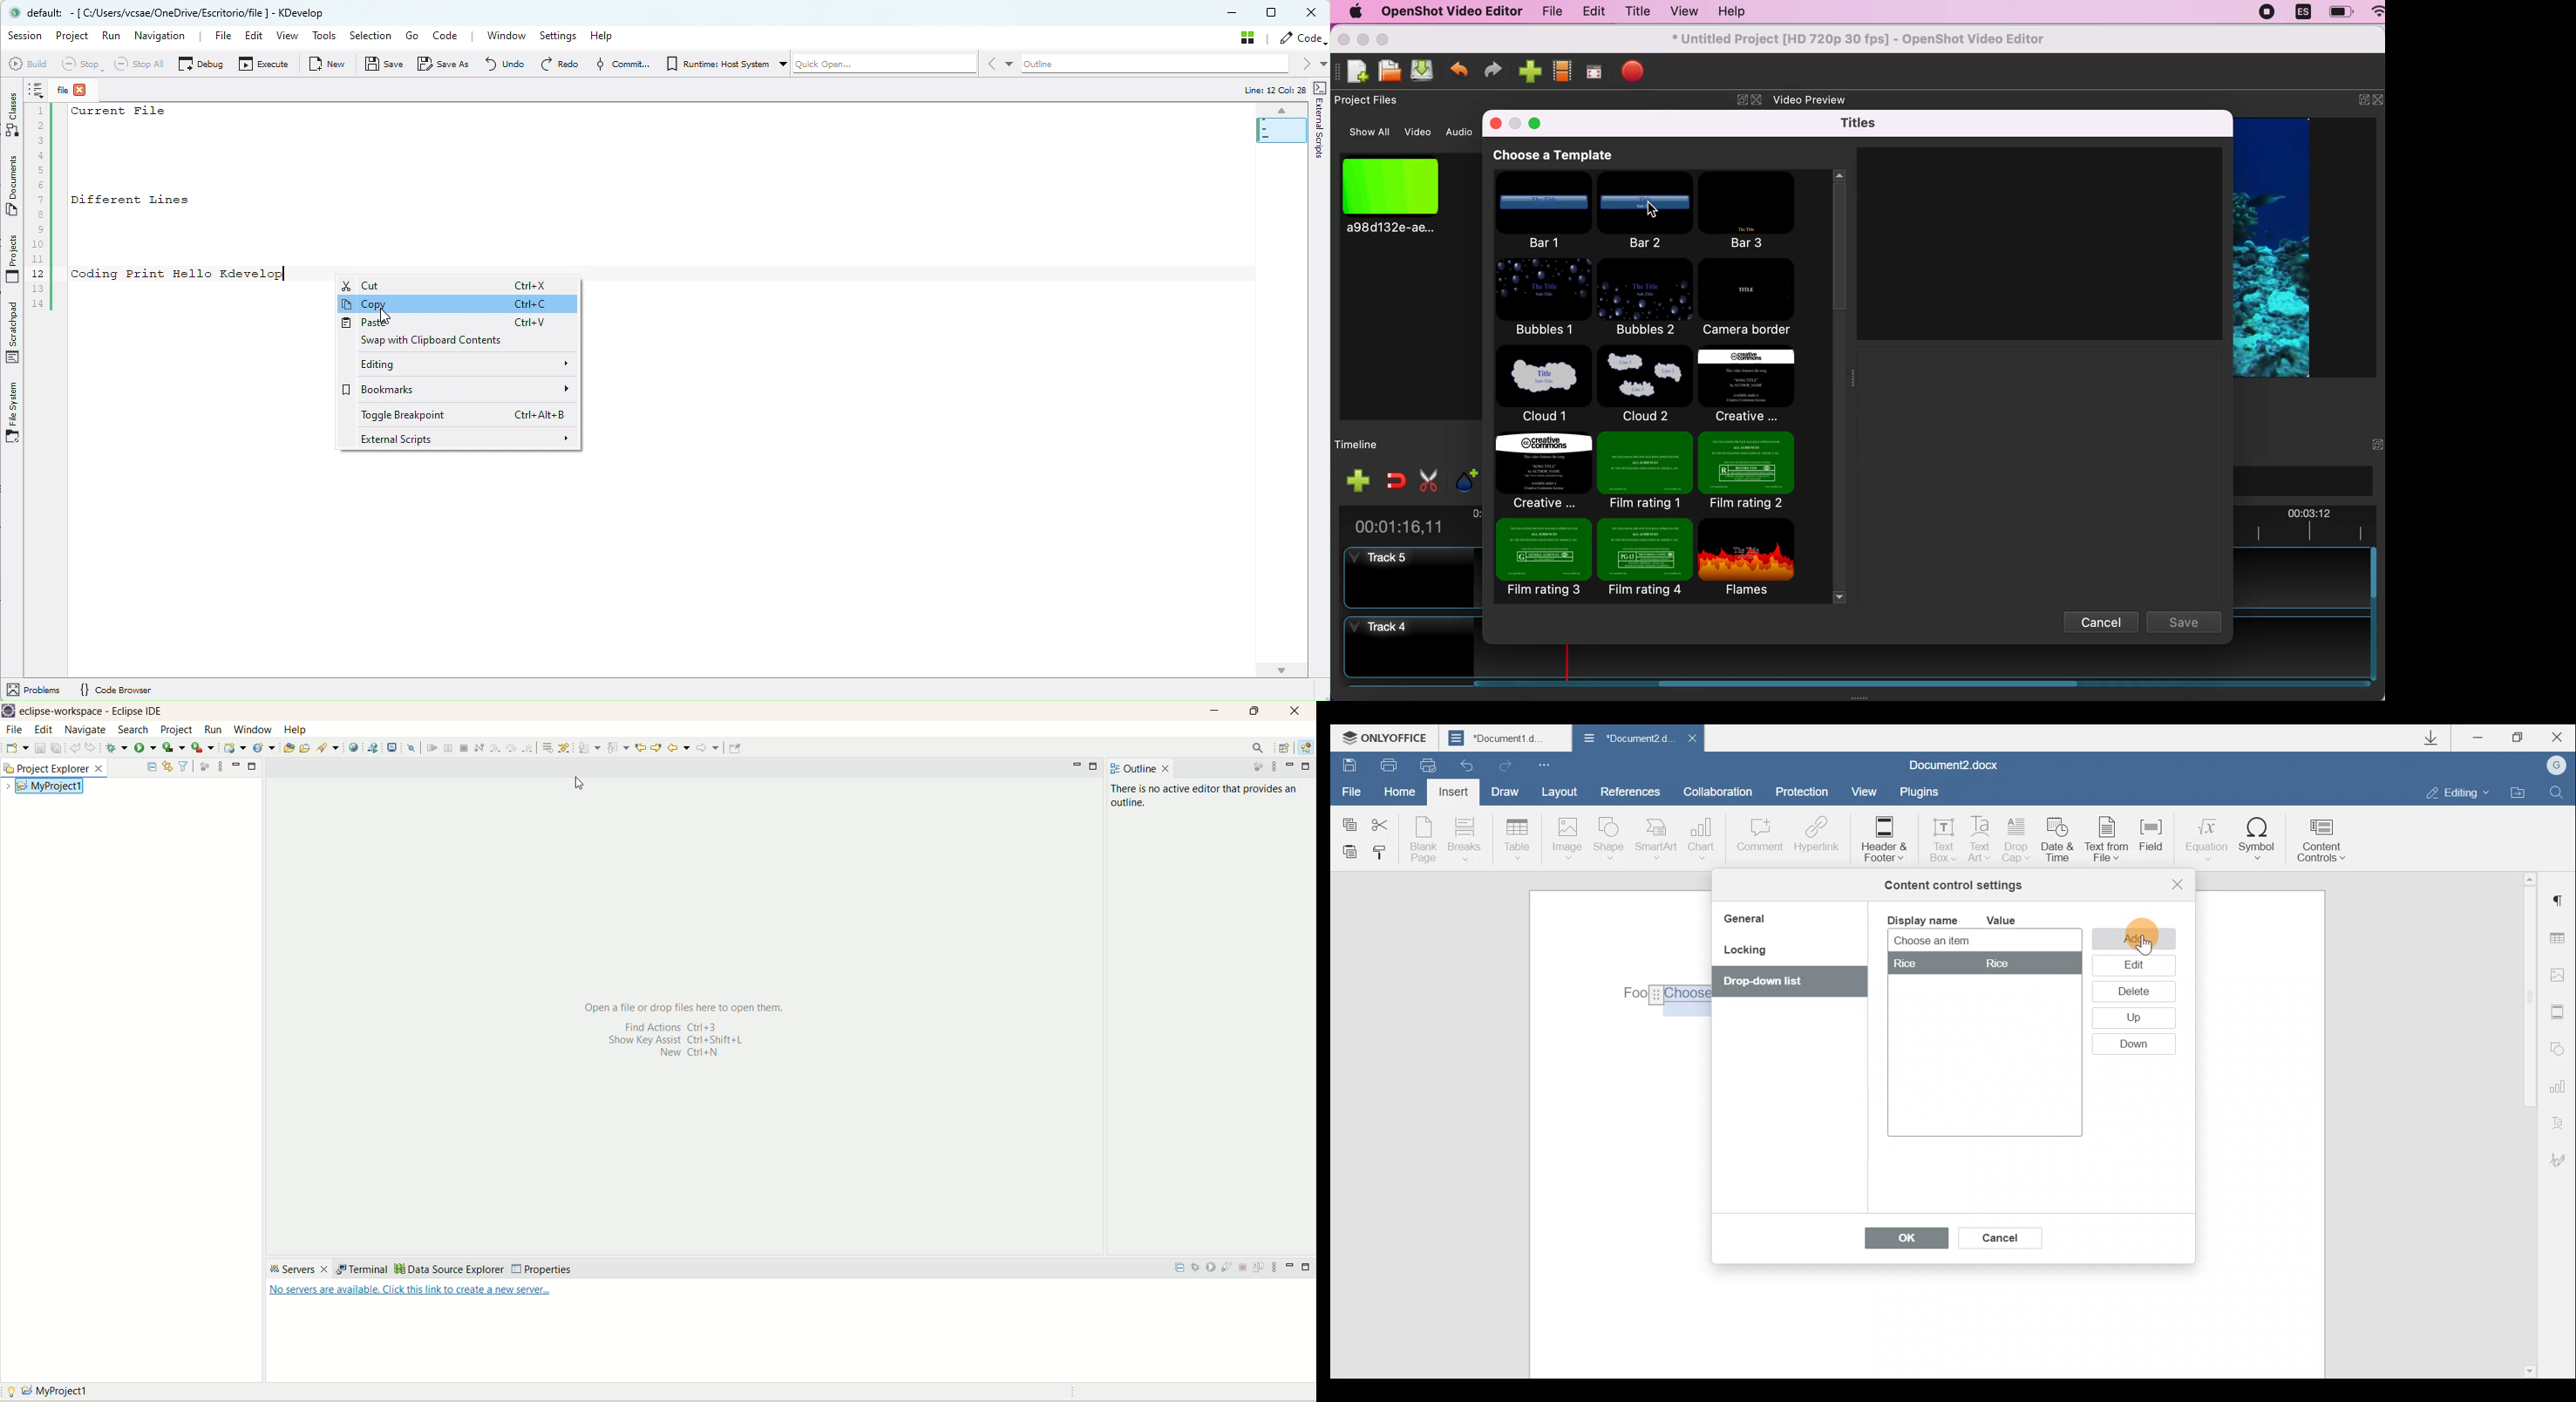 This screenshot has height=1428, width=2576. What do you see at coordinates (2519, 738) in the screenshot?
I see `Maximize` at bounding box center [2519, 738].